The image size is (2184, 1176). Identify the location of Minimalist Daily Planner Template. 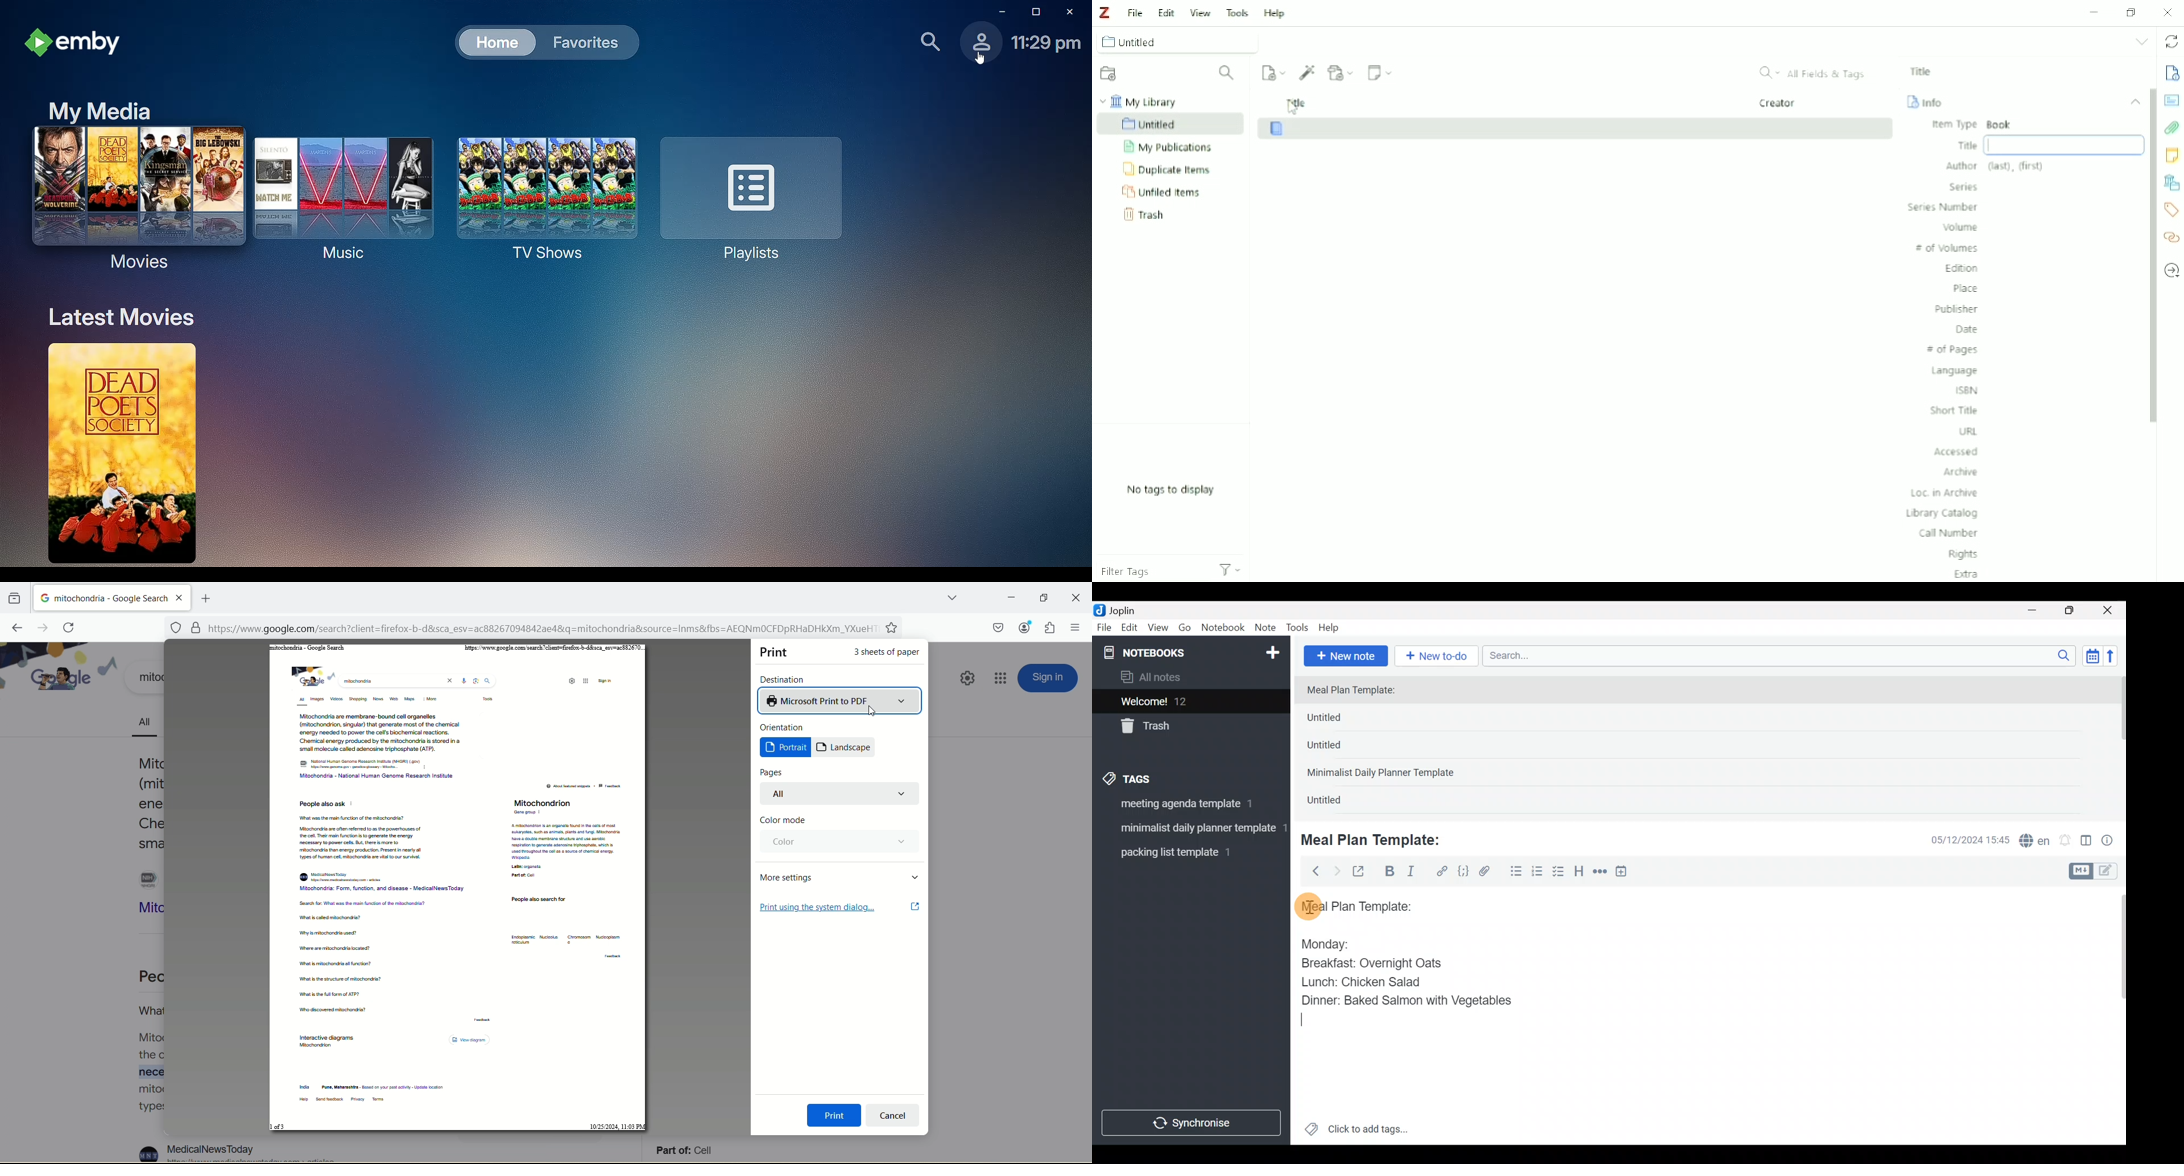
(1384, 774).